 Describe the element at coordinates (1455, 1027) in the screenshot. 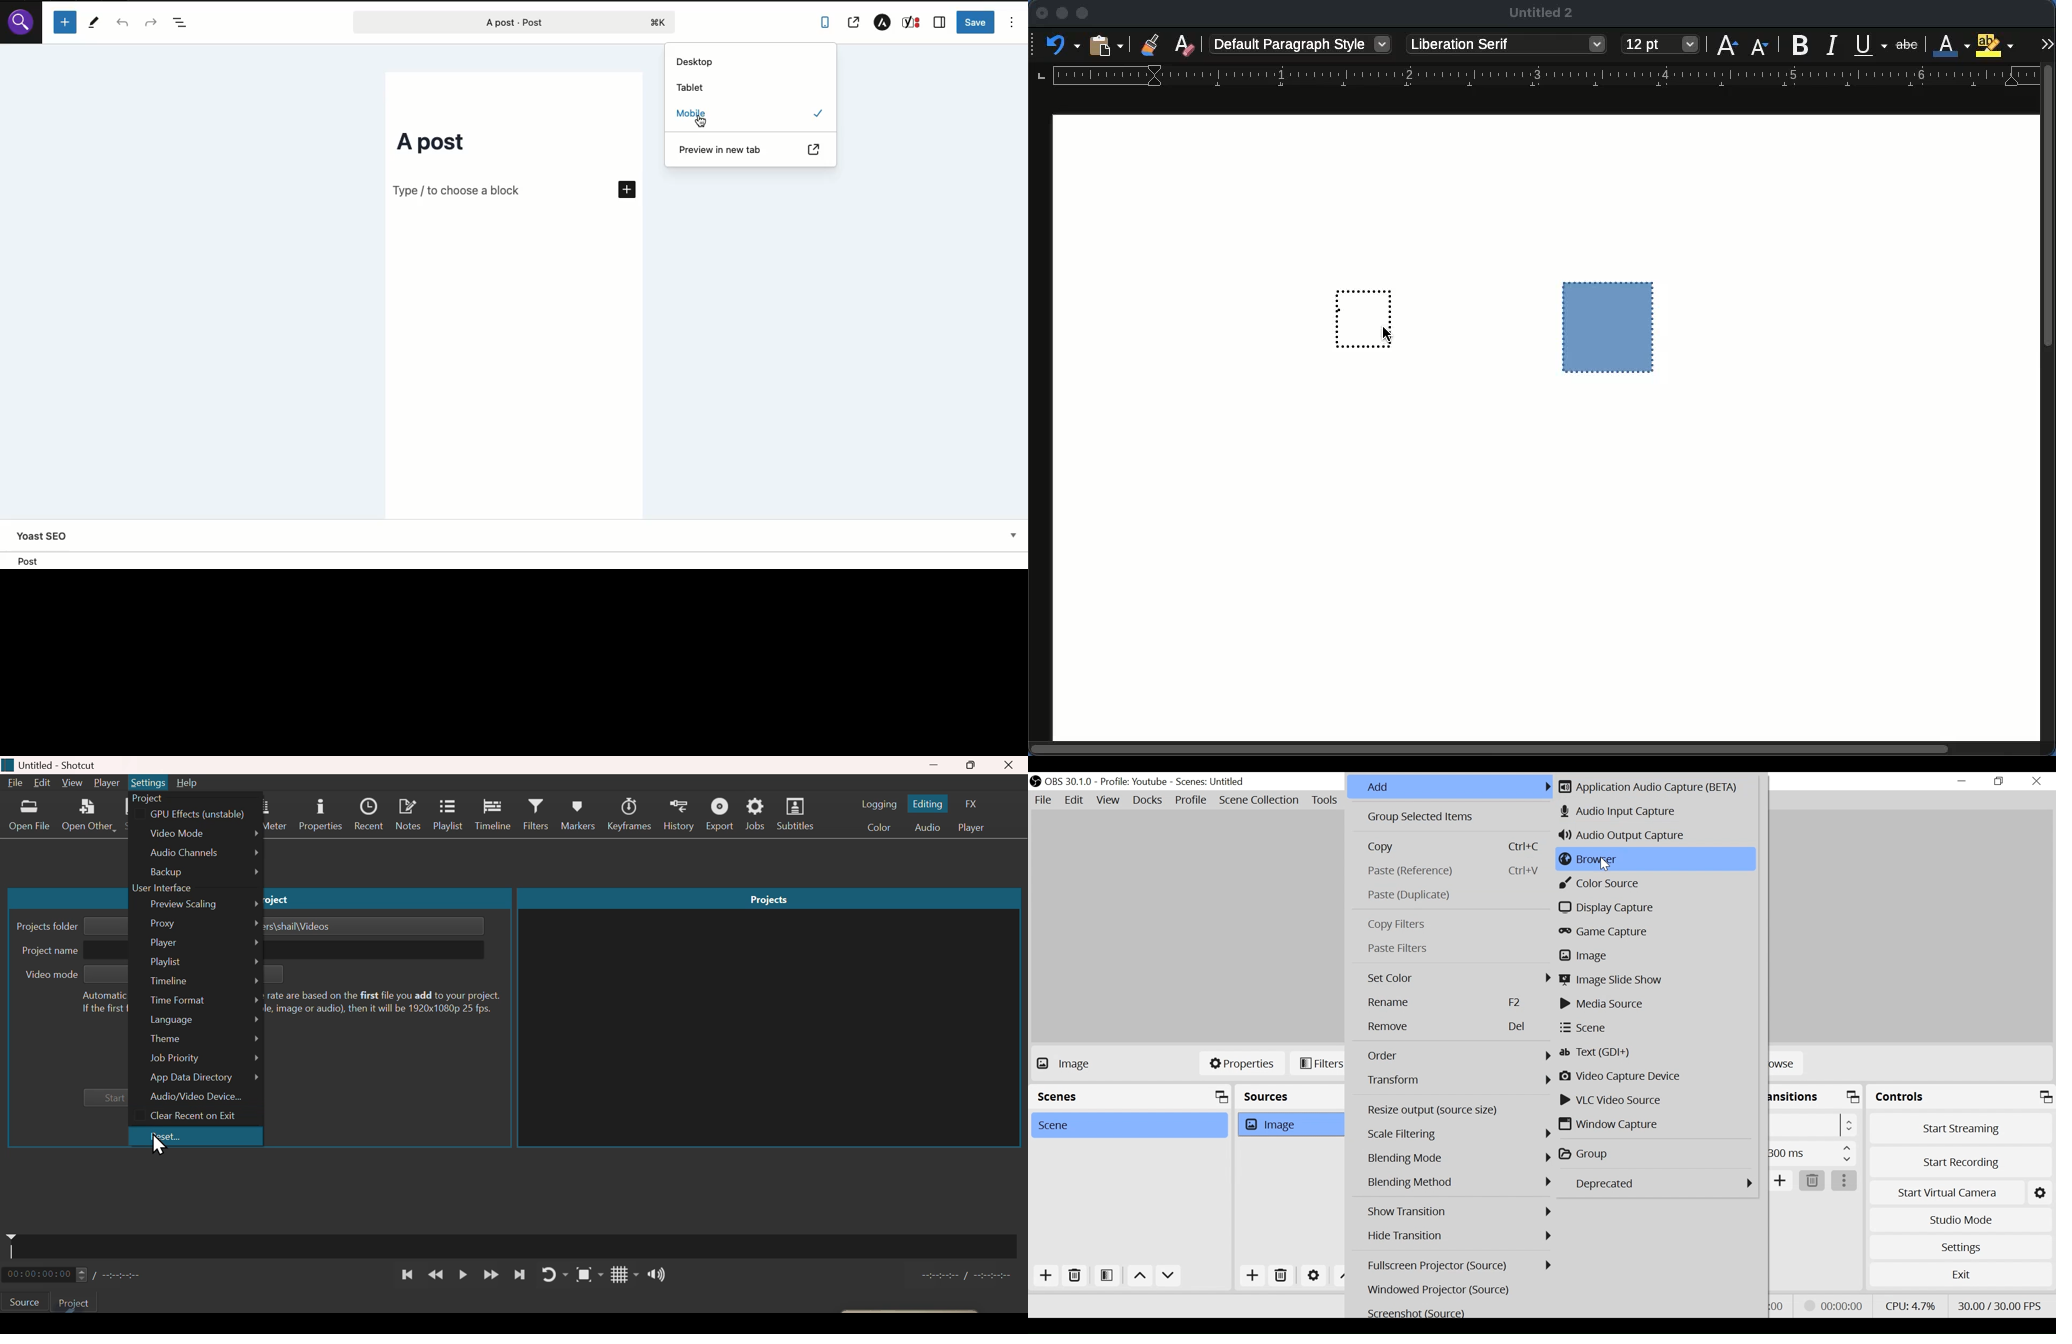

I see `Remove` at that location.